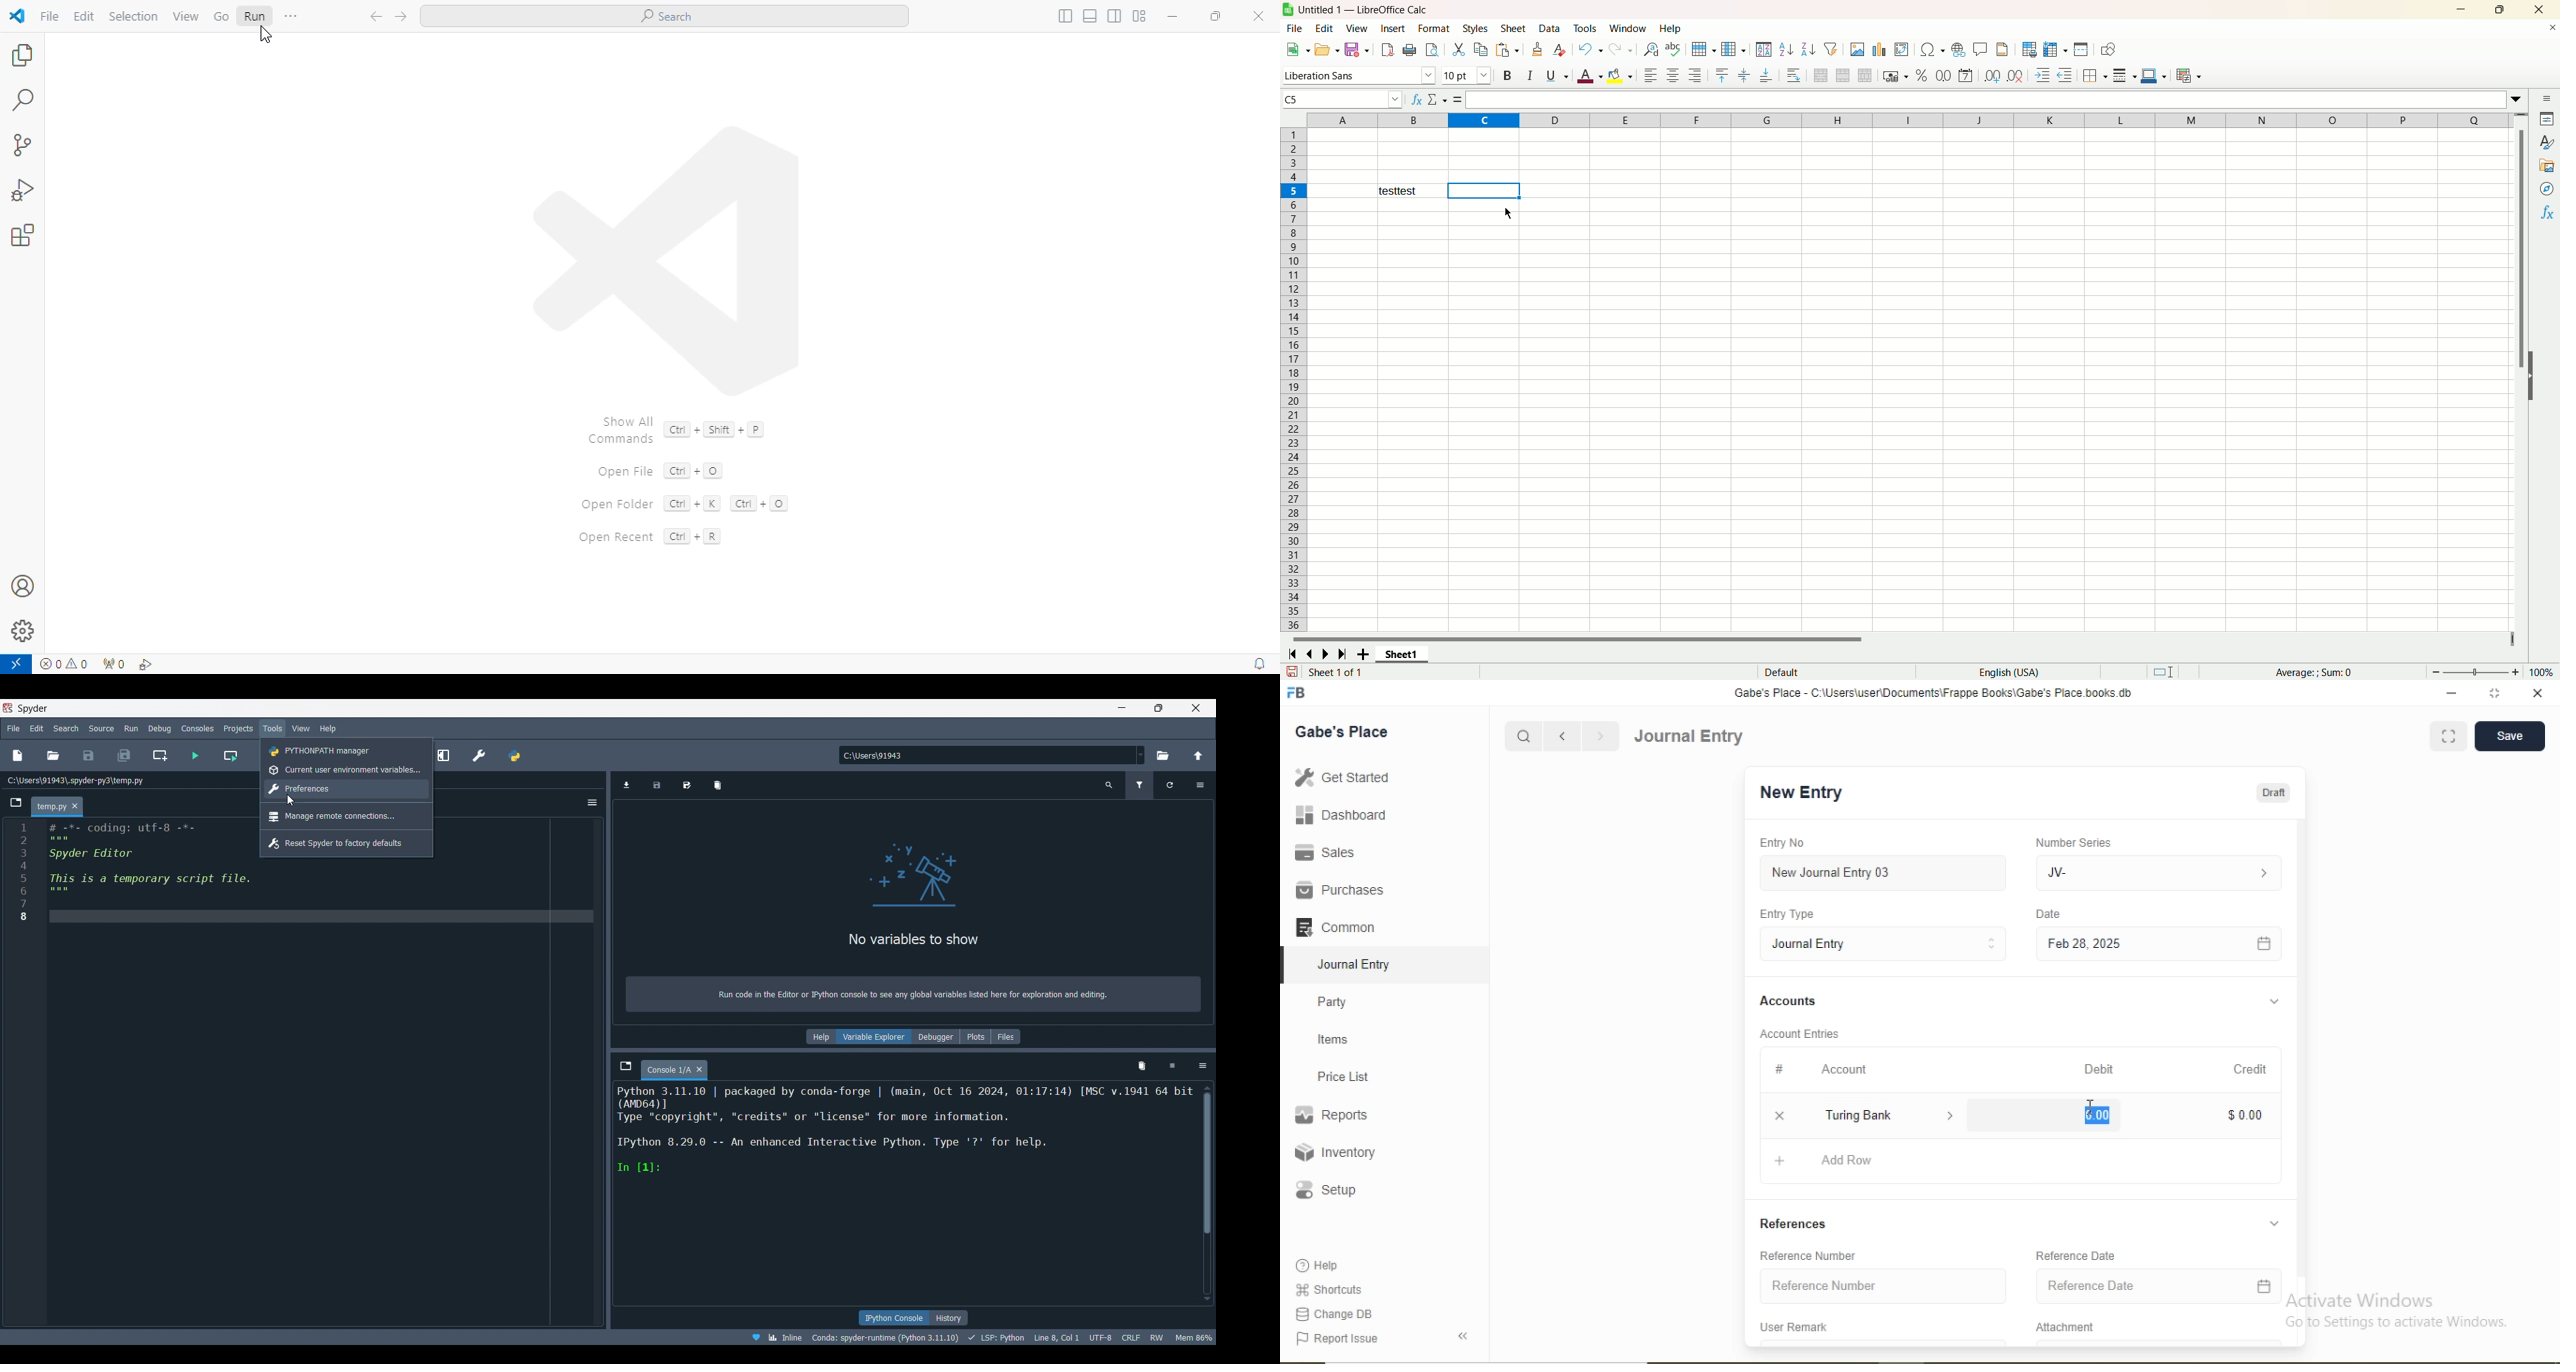 This screenshot has height=1372, width=2576. What do you see at coordinates (1895, 77) in the screenshot?
I see `format as currency` at bounding box center [1895, 77].